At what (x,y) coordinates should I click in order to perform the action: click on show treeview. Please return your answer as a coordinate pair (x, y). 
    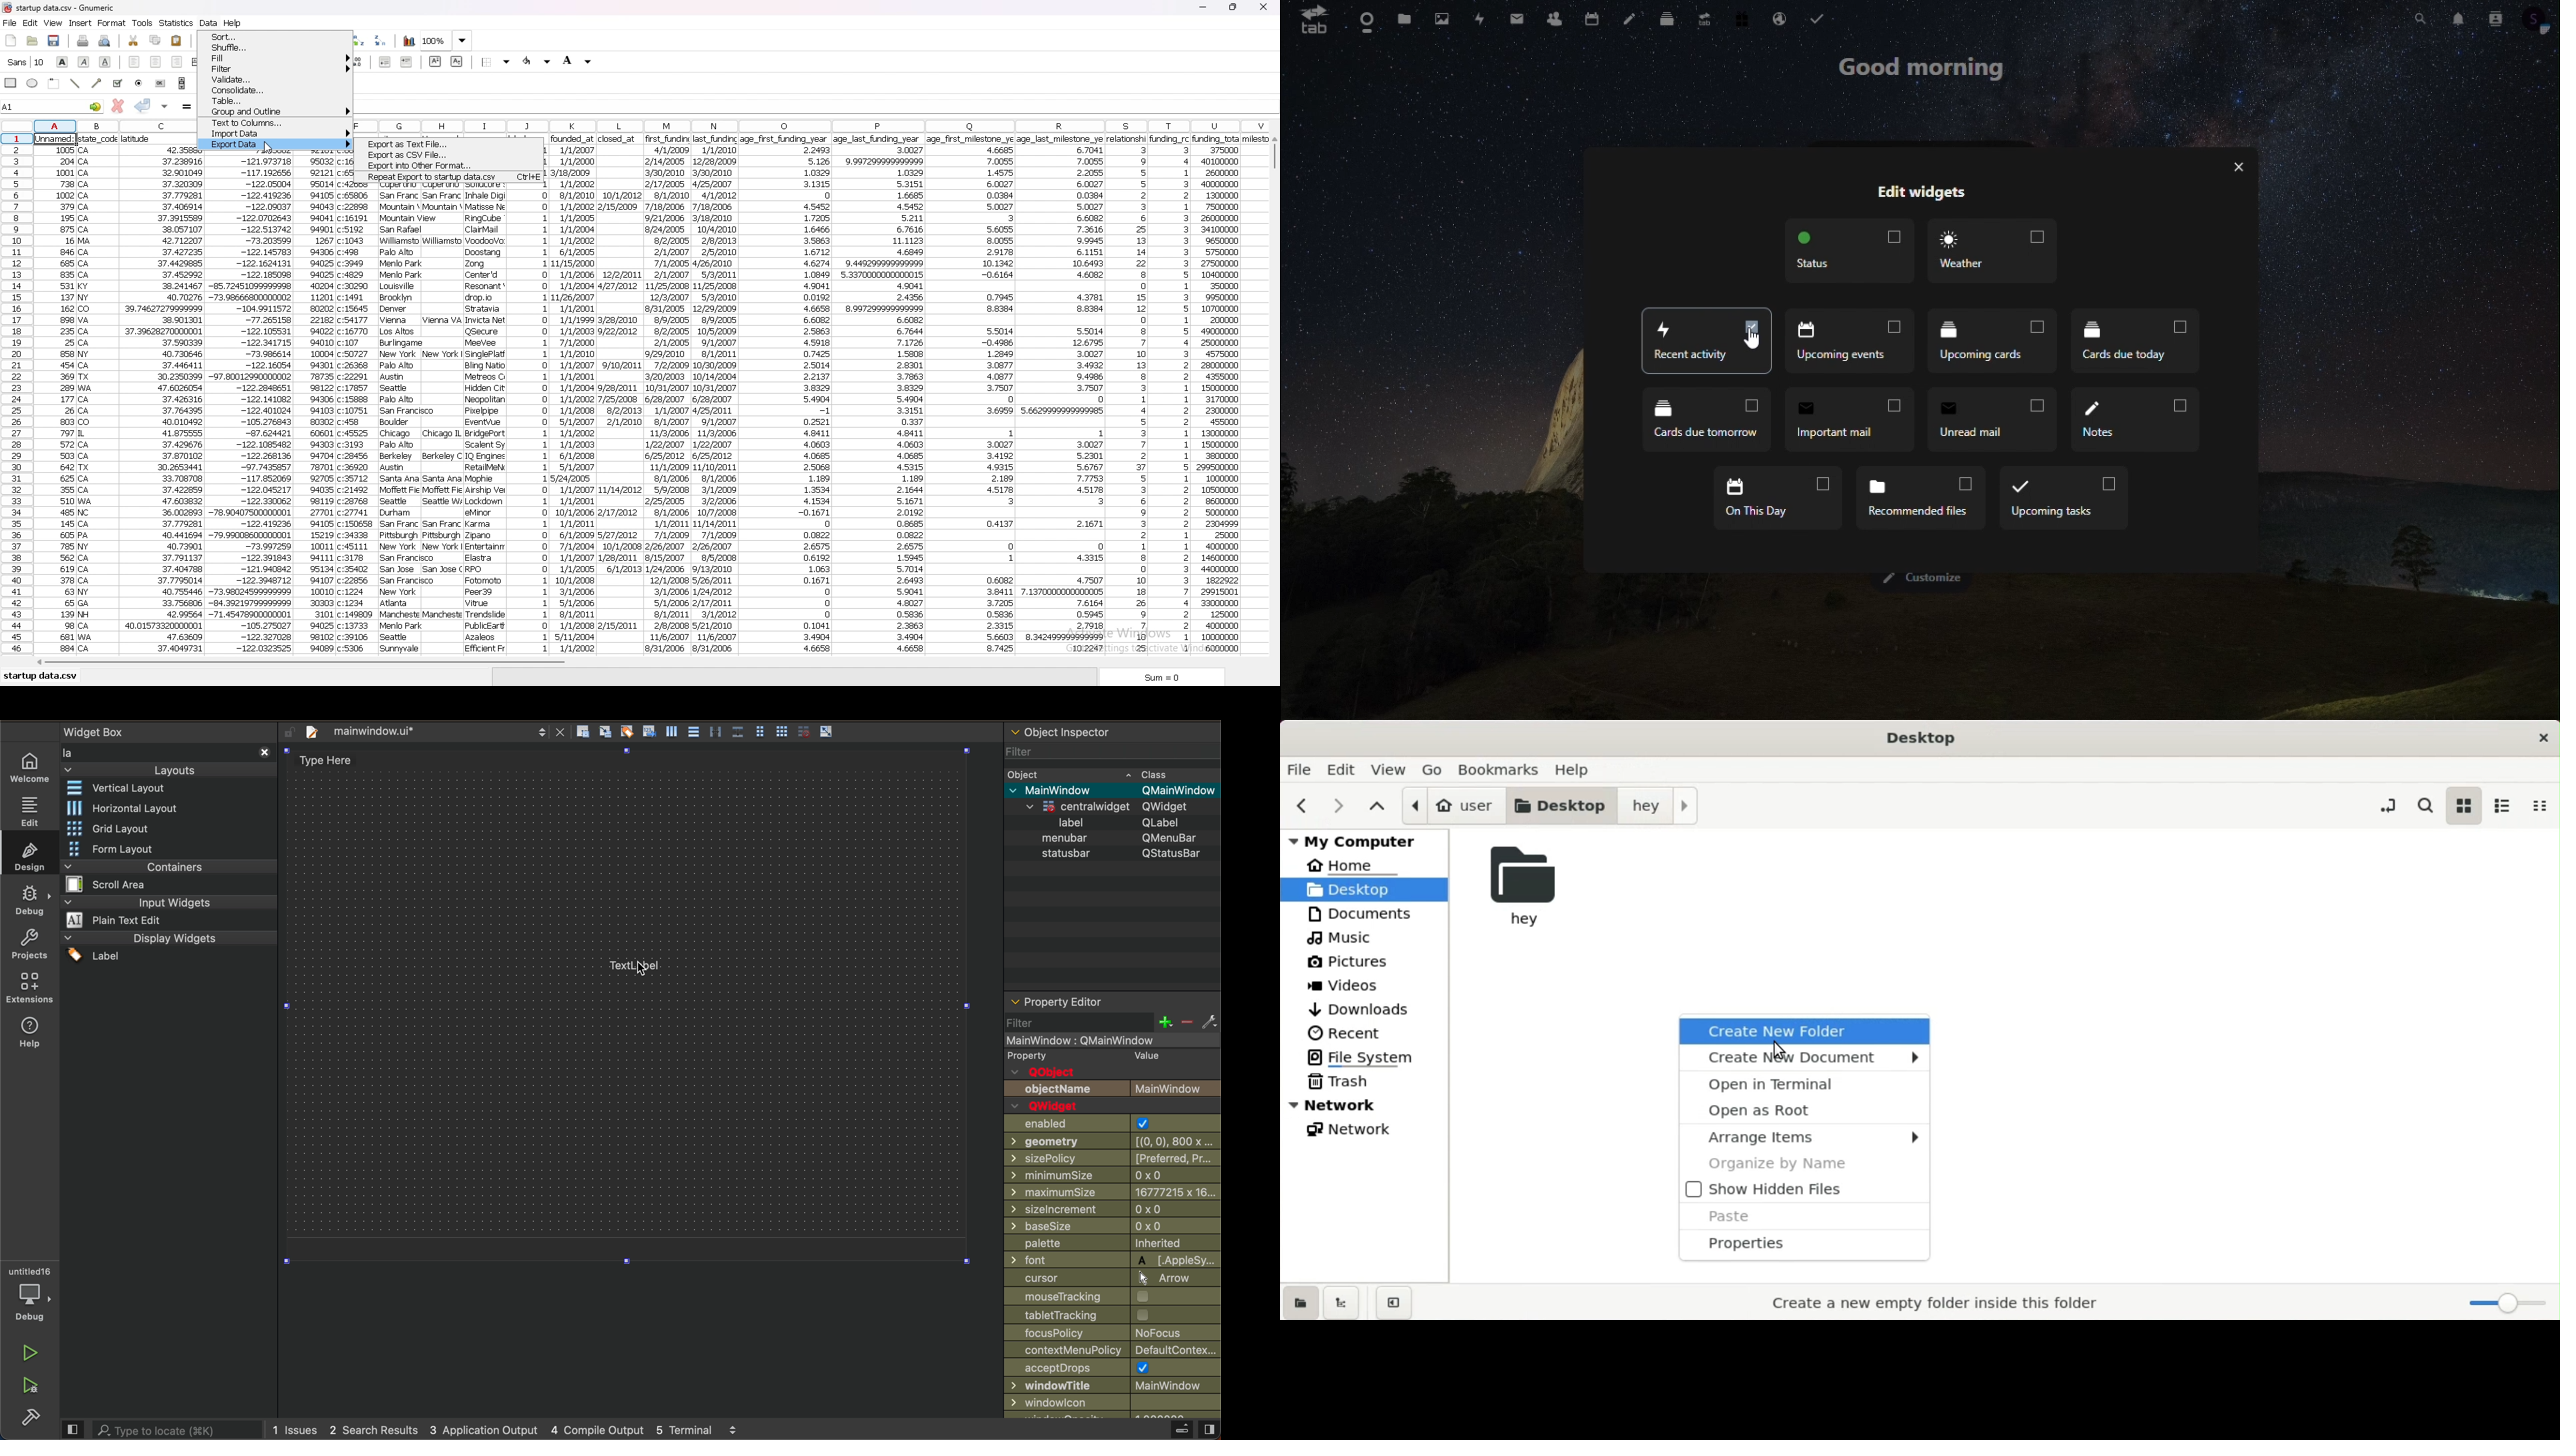
    Looking at the image, I should click on (1340, 1304).